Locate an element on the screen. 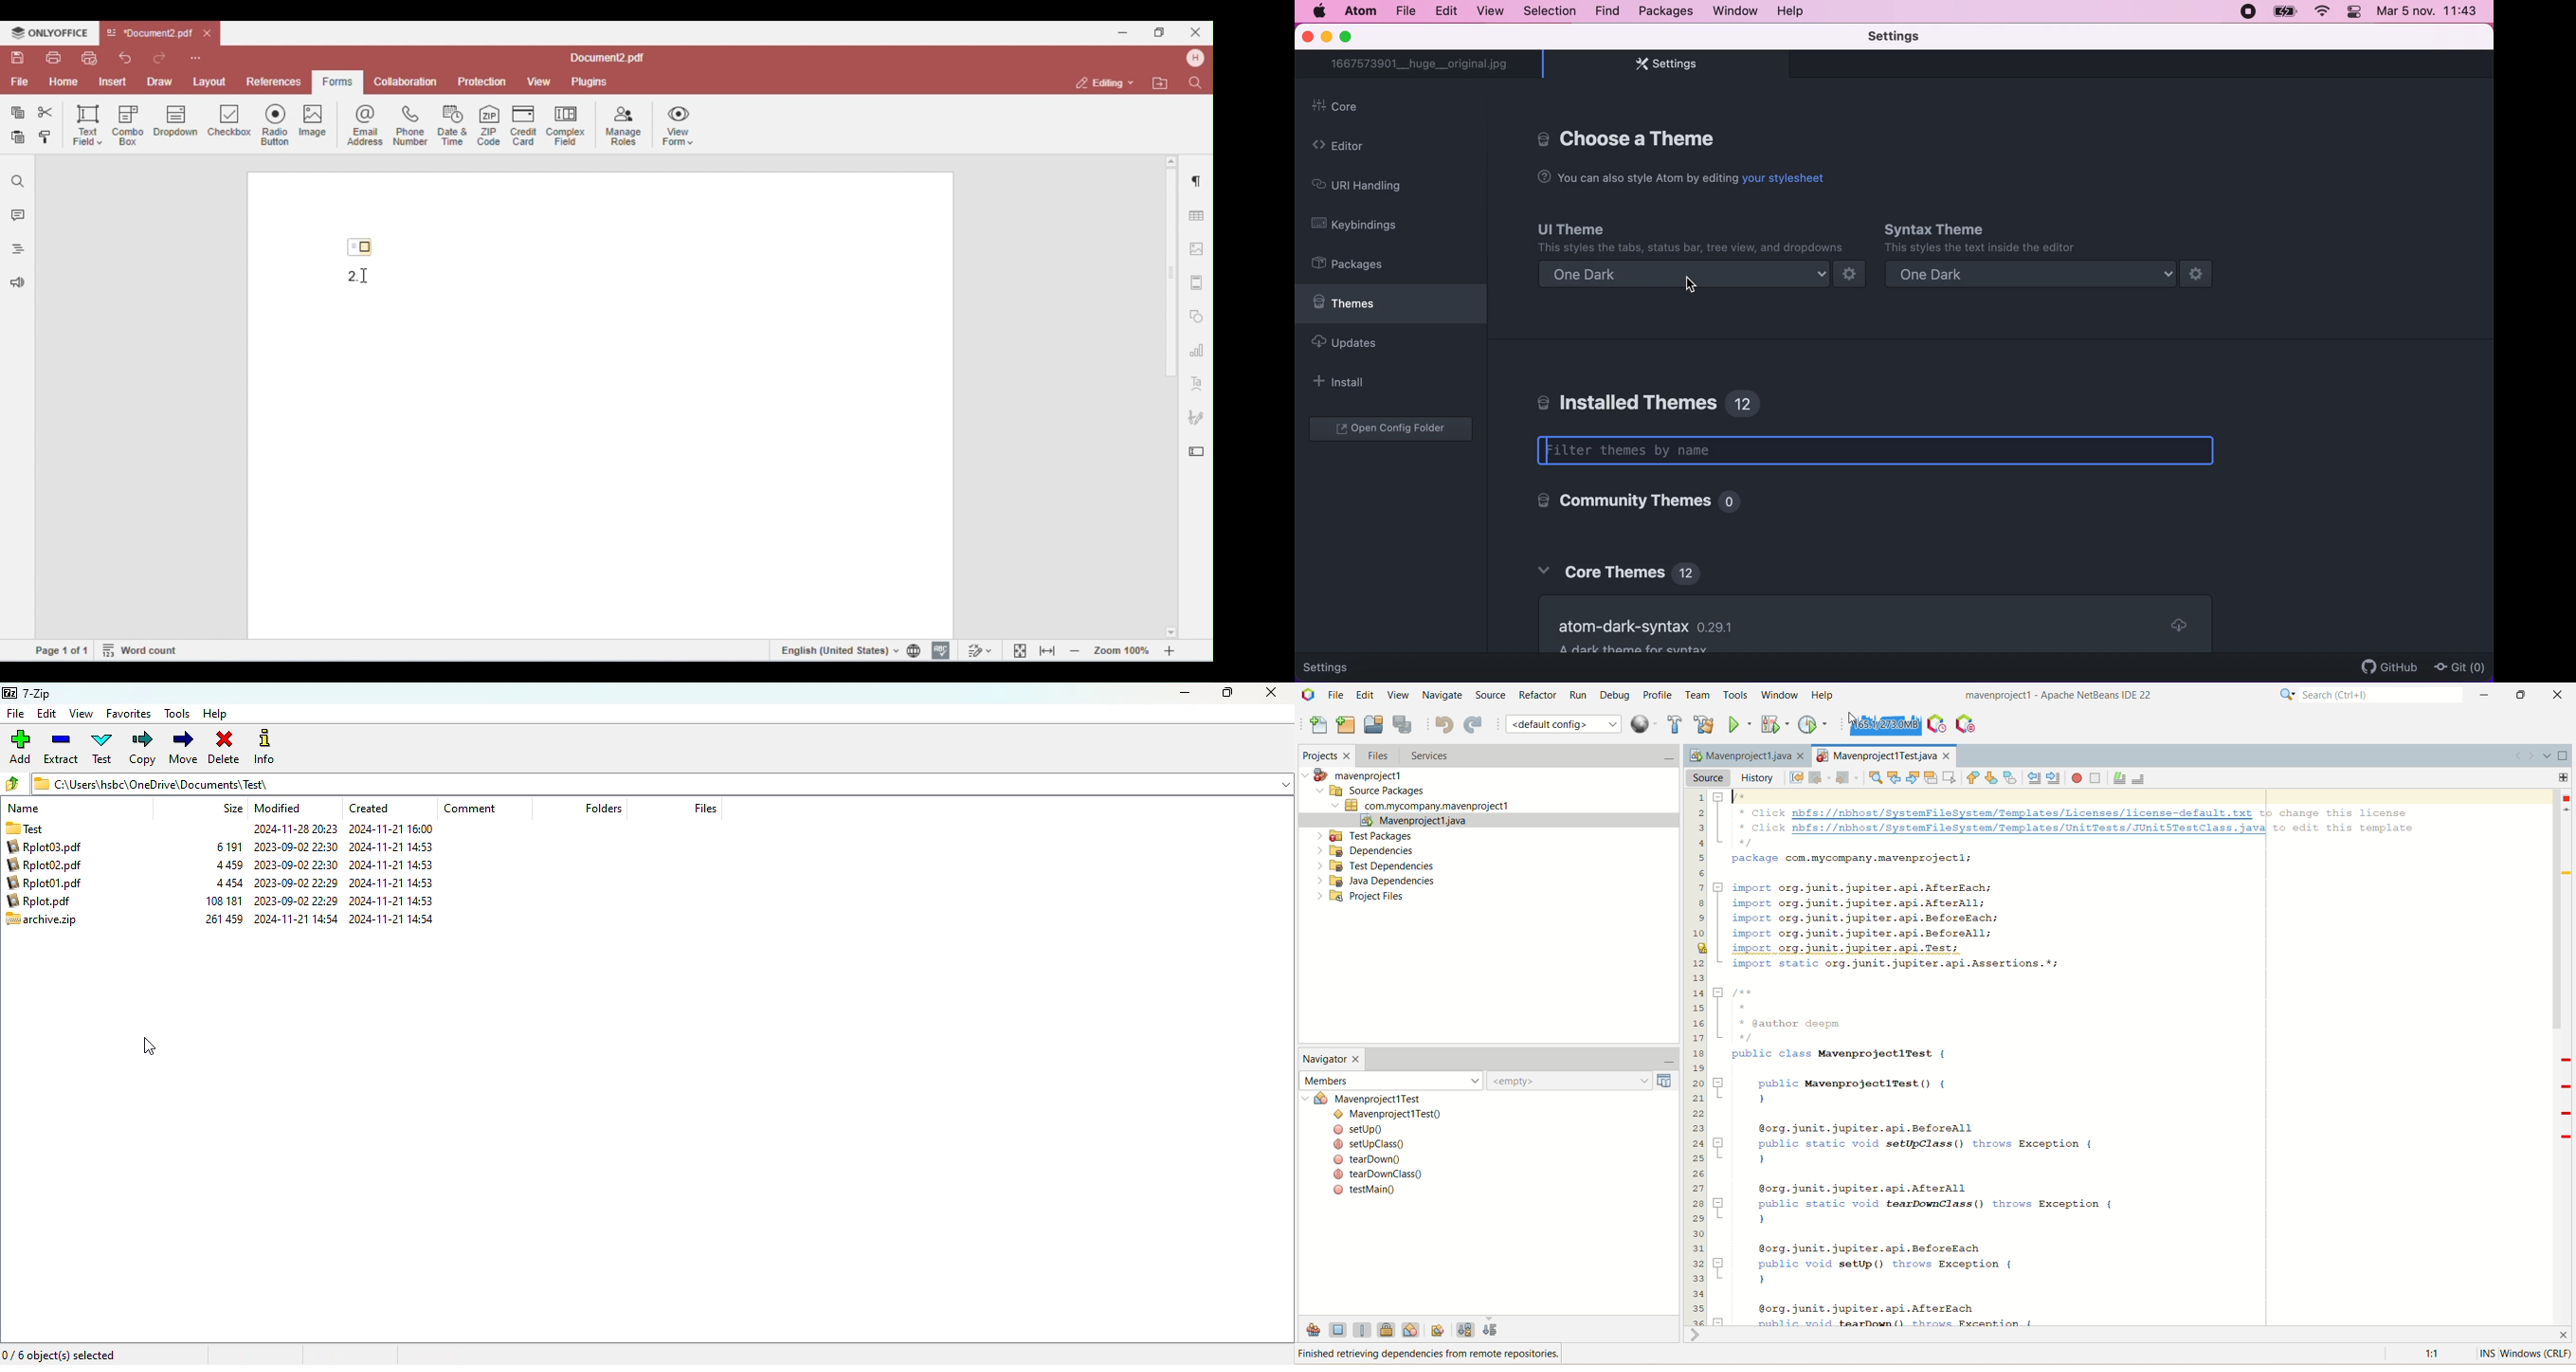  go forward is located at coordinates (2531, 755).